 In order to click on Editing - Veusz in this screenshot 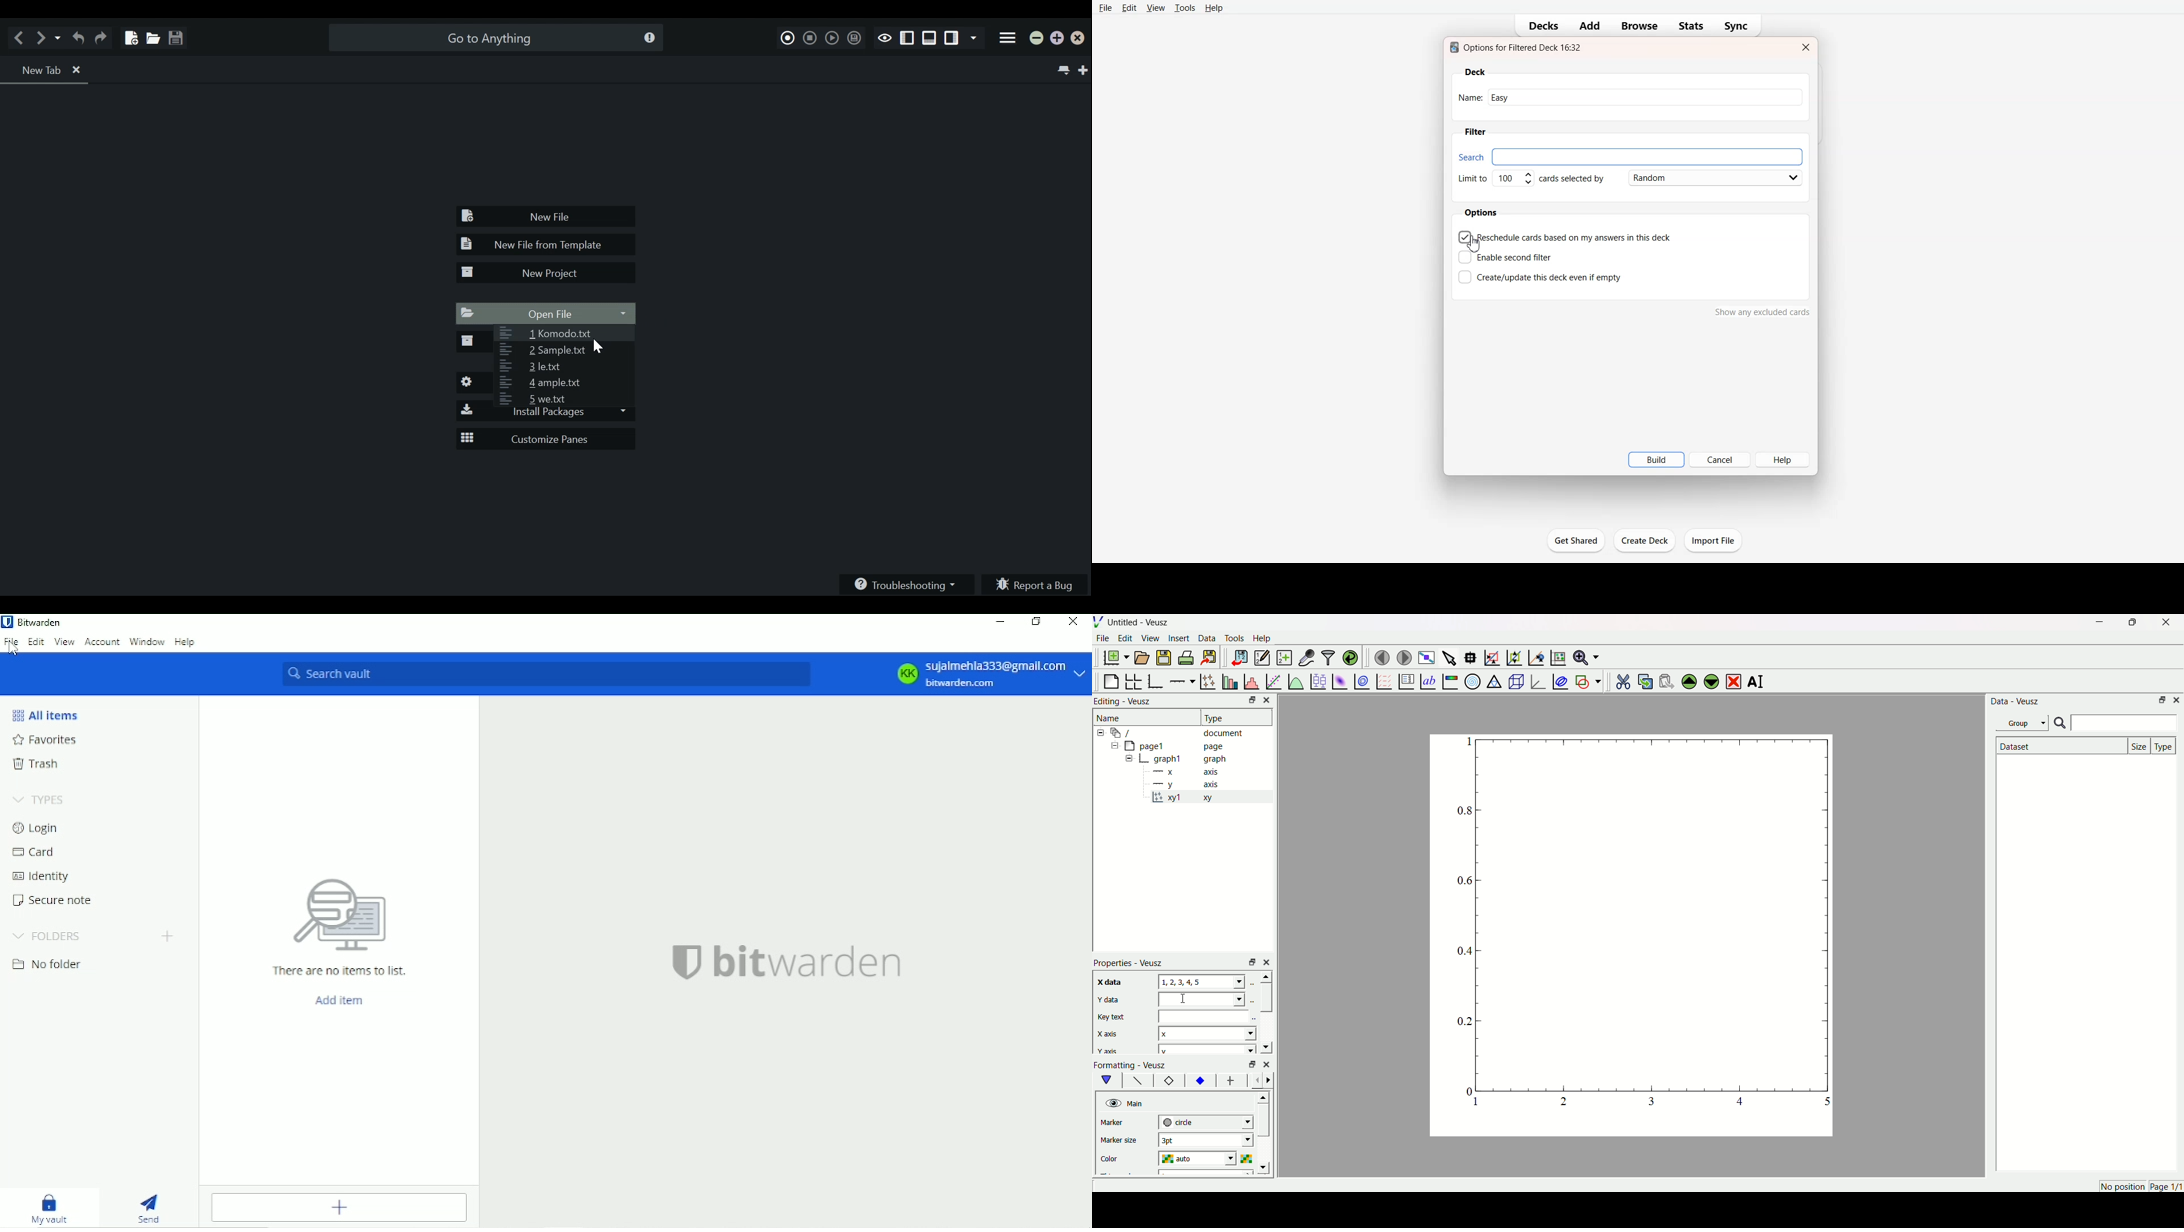, I will do `click(1125, 702)`.